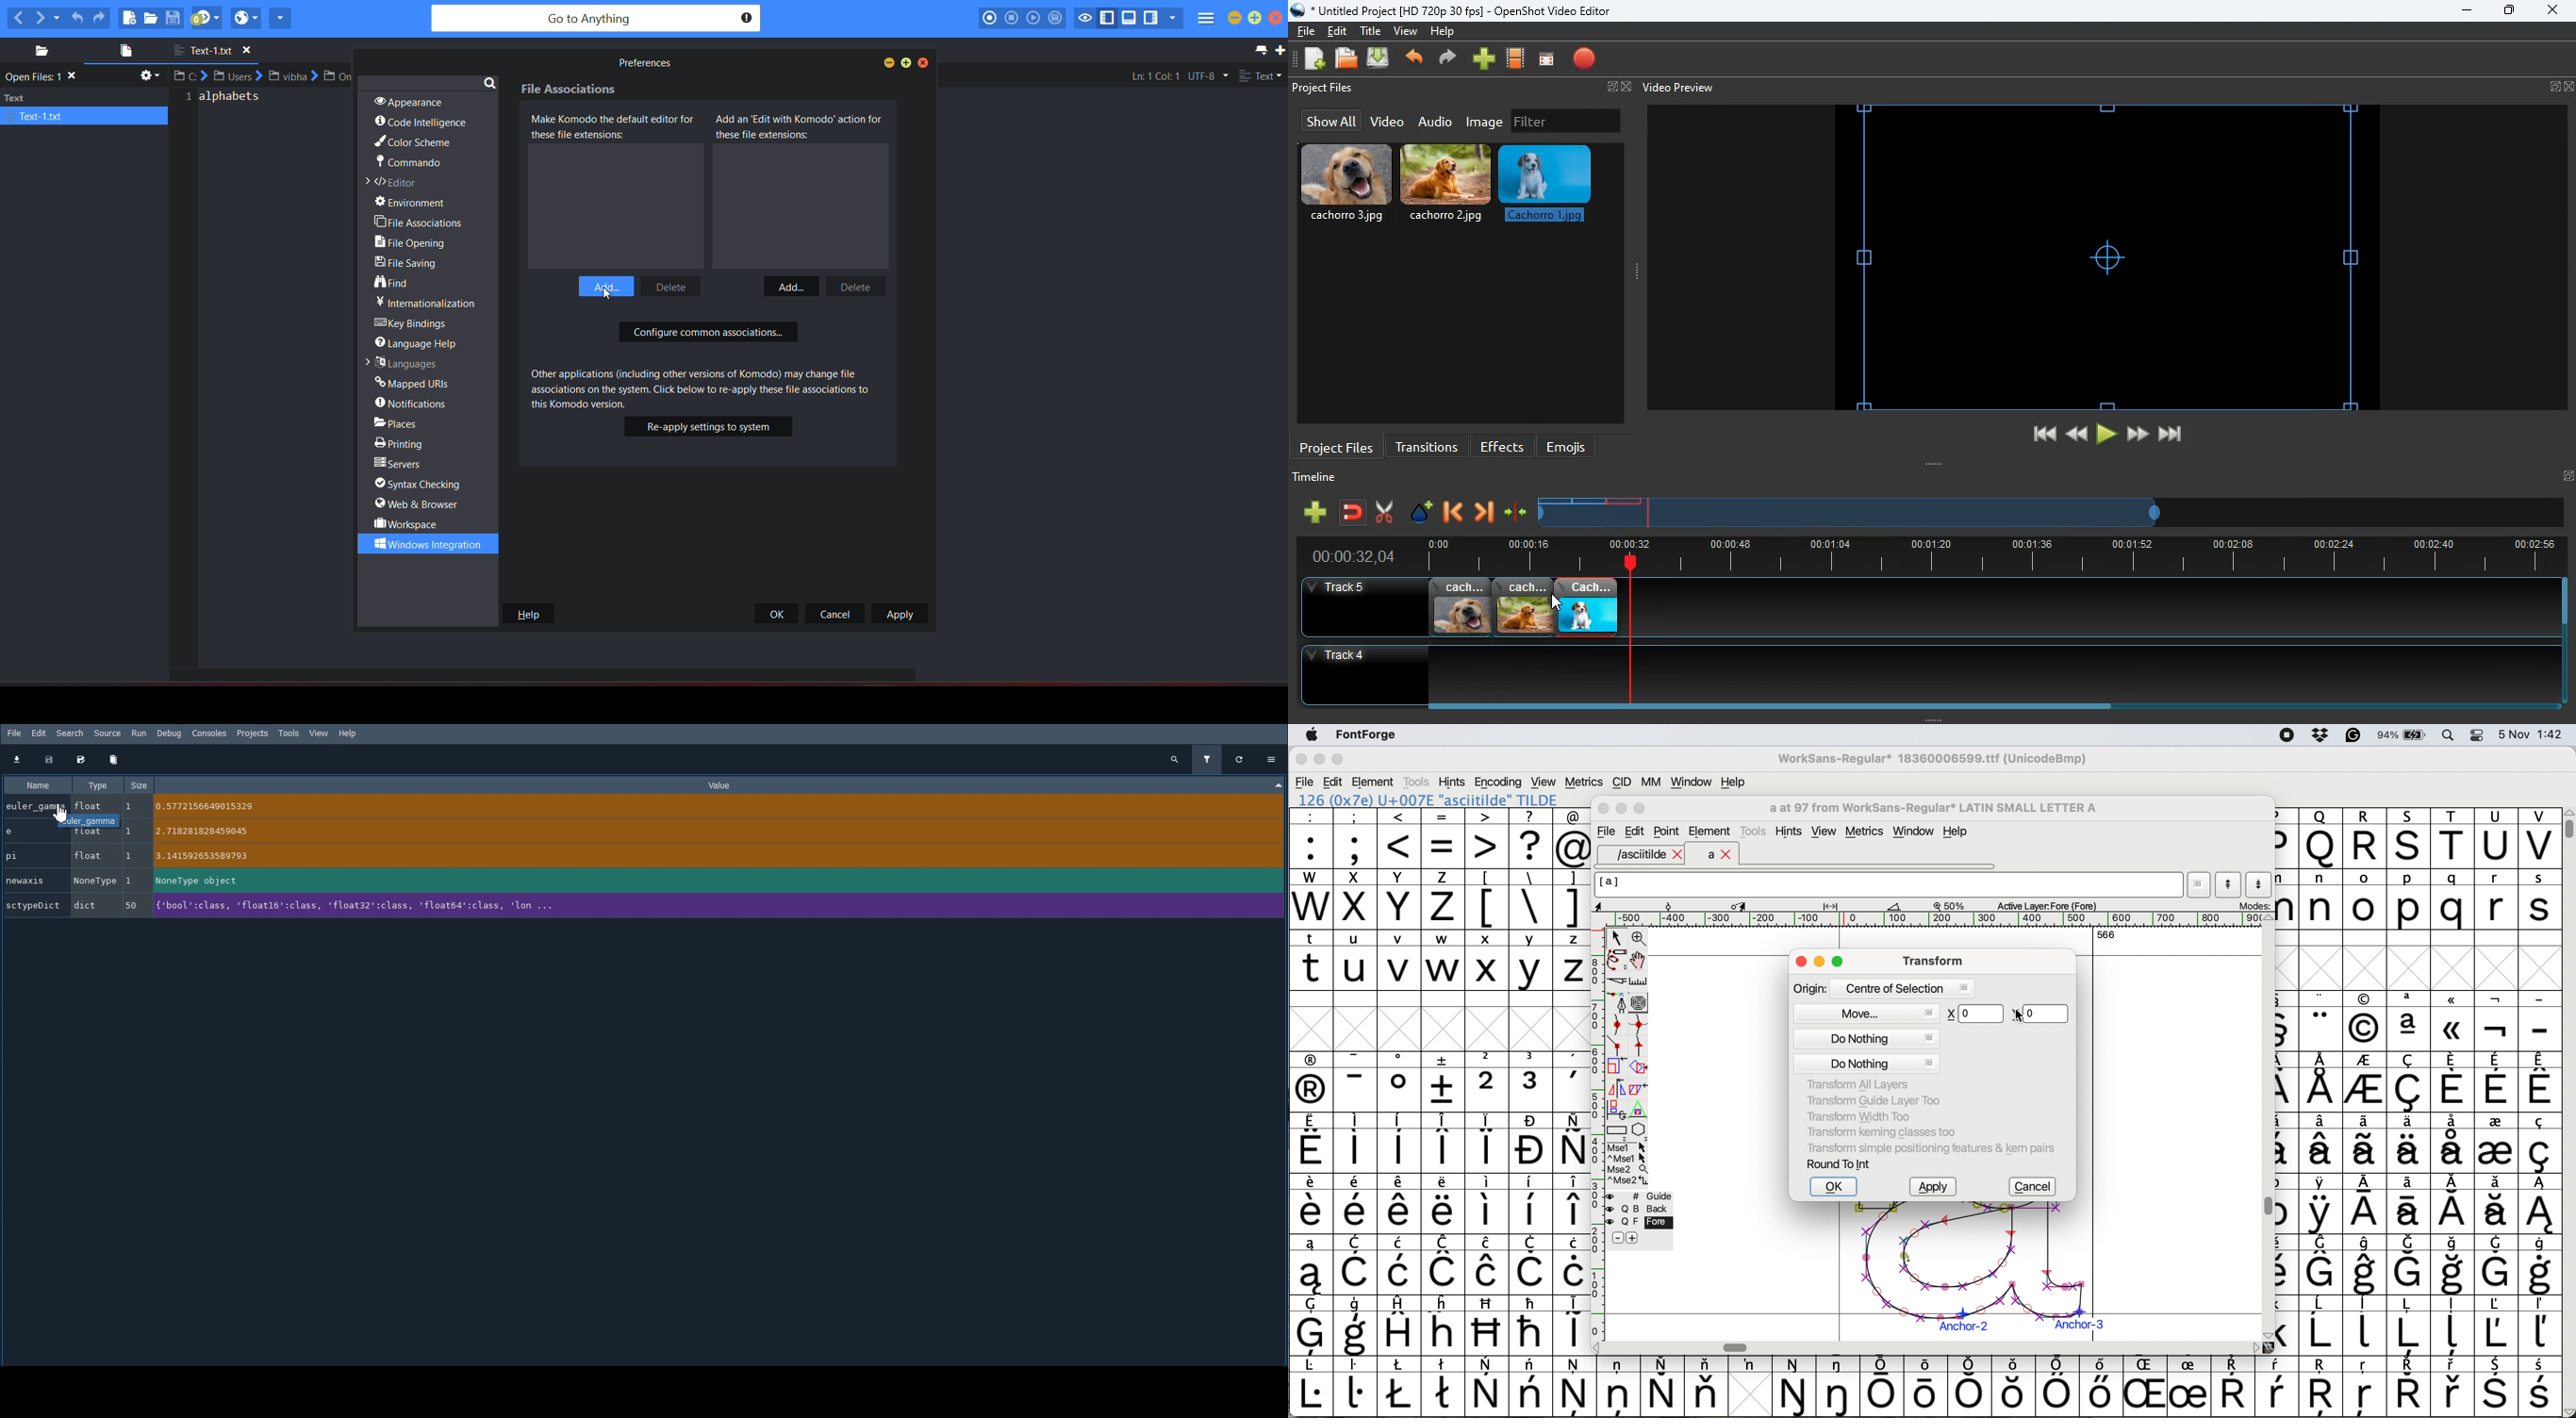 This screenshot has width=2576, height=1428. What do you see at coordinates (1334, 782) in the screenshot?
I see `edit` at bounding box center [1334, 782].